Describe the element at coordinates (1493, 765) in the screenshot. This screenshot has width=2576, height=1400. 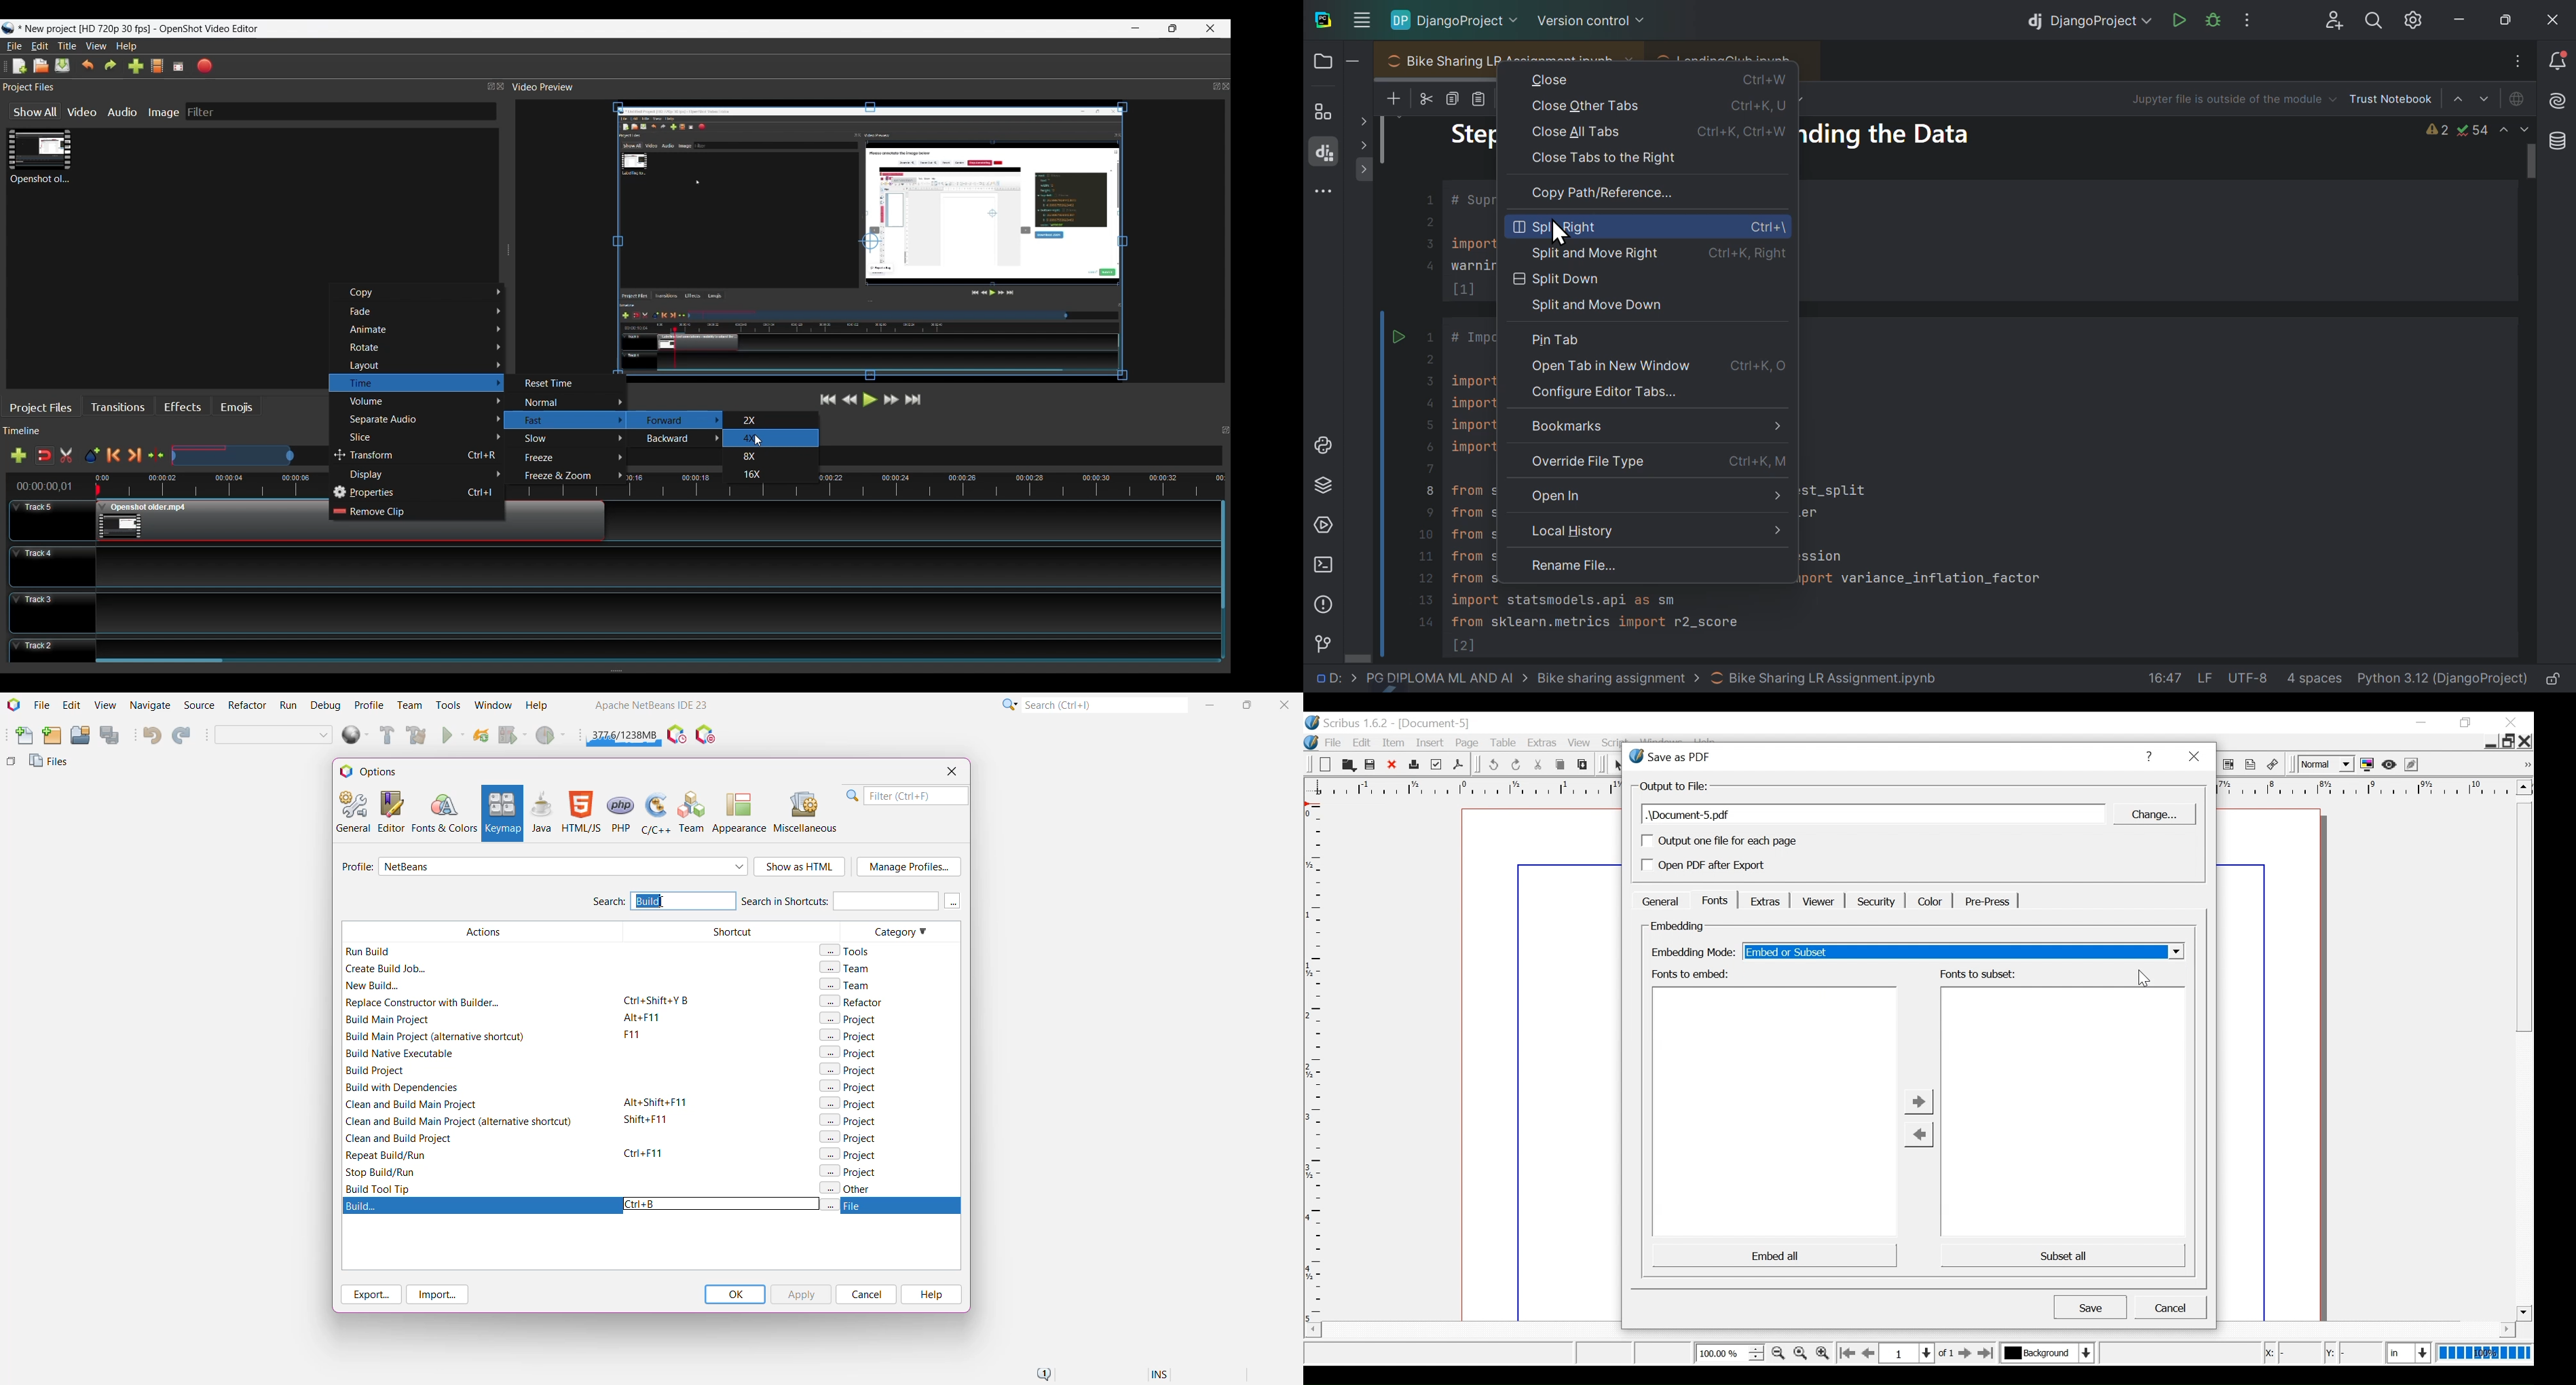
I see `Undo` at that location.